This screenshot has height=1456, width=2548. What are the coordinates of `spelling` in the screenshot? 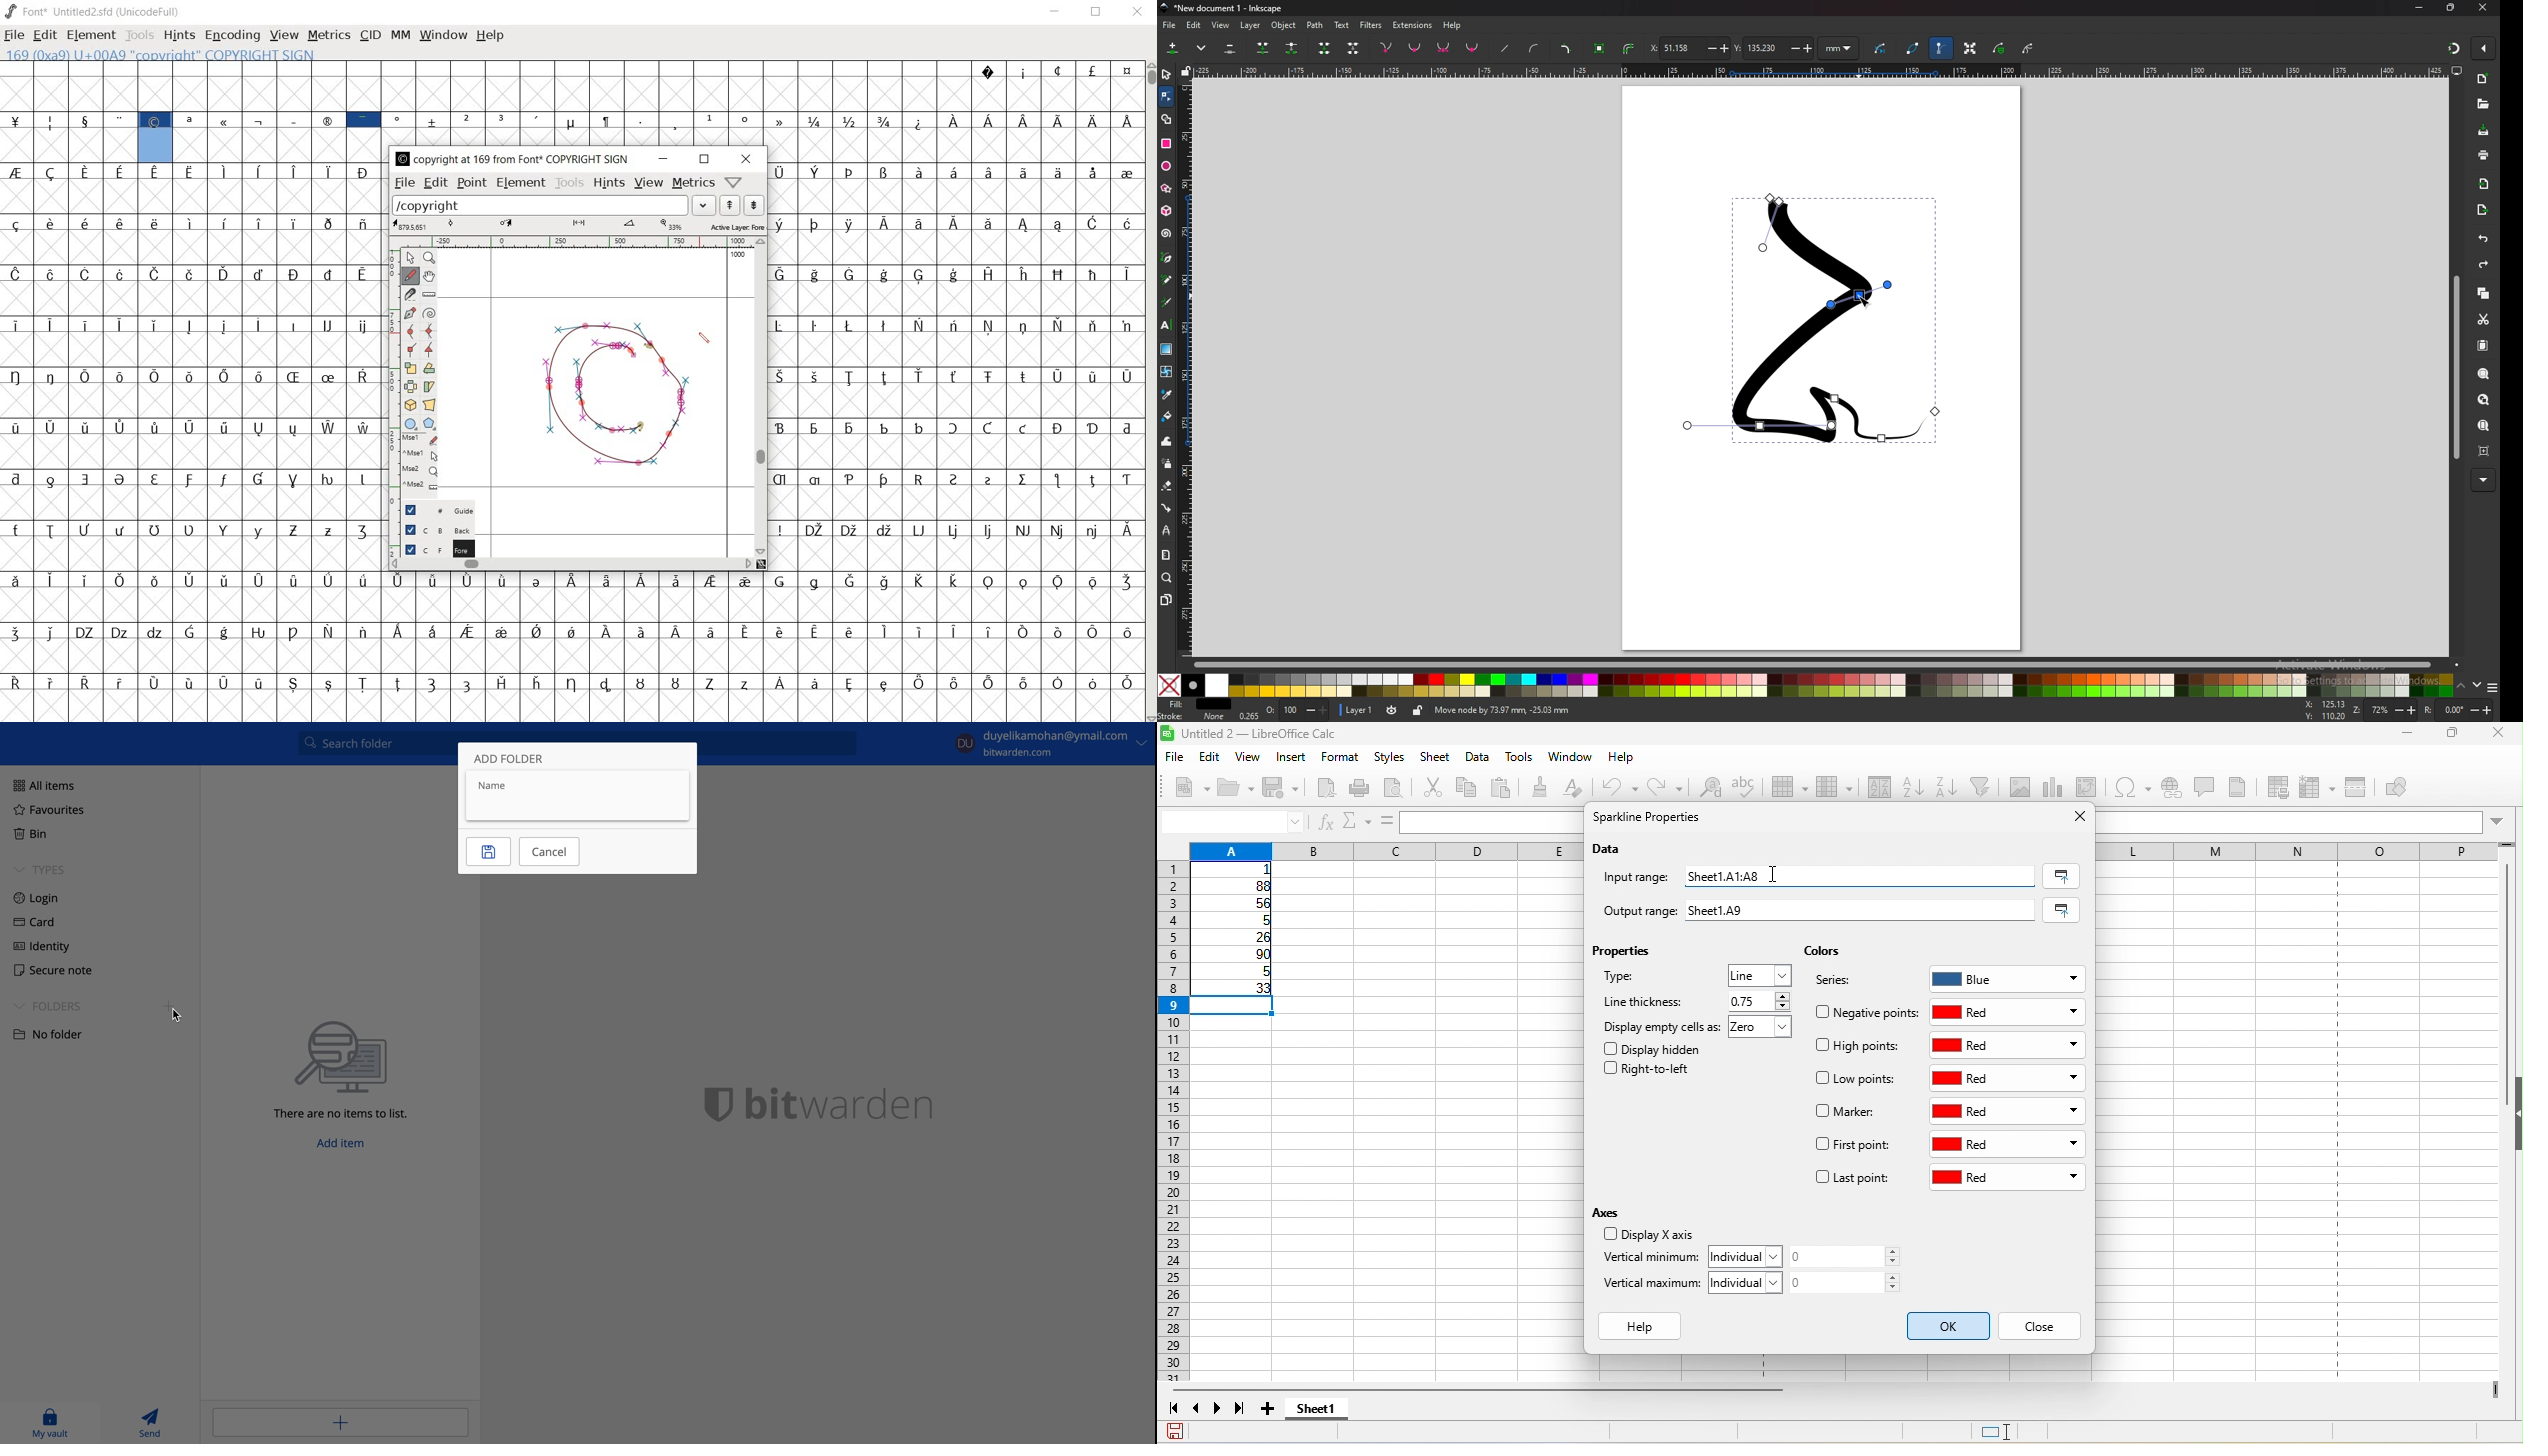 It's located at (1750, 792).